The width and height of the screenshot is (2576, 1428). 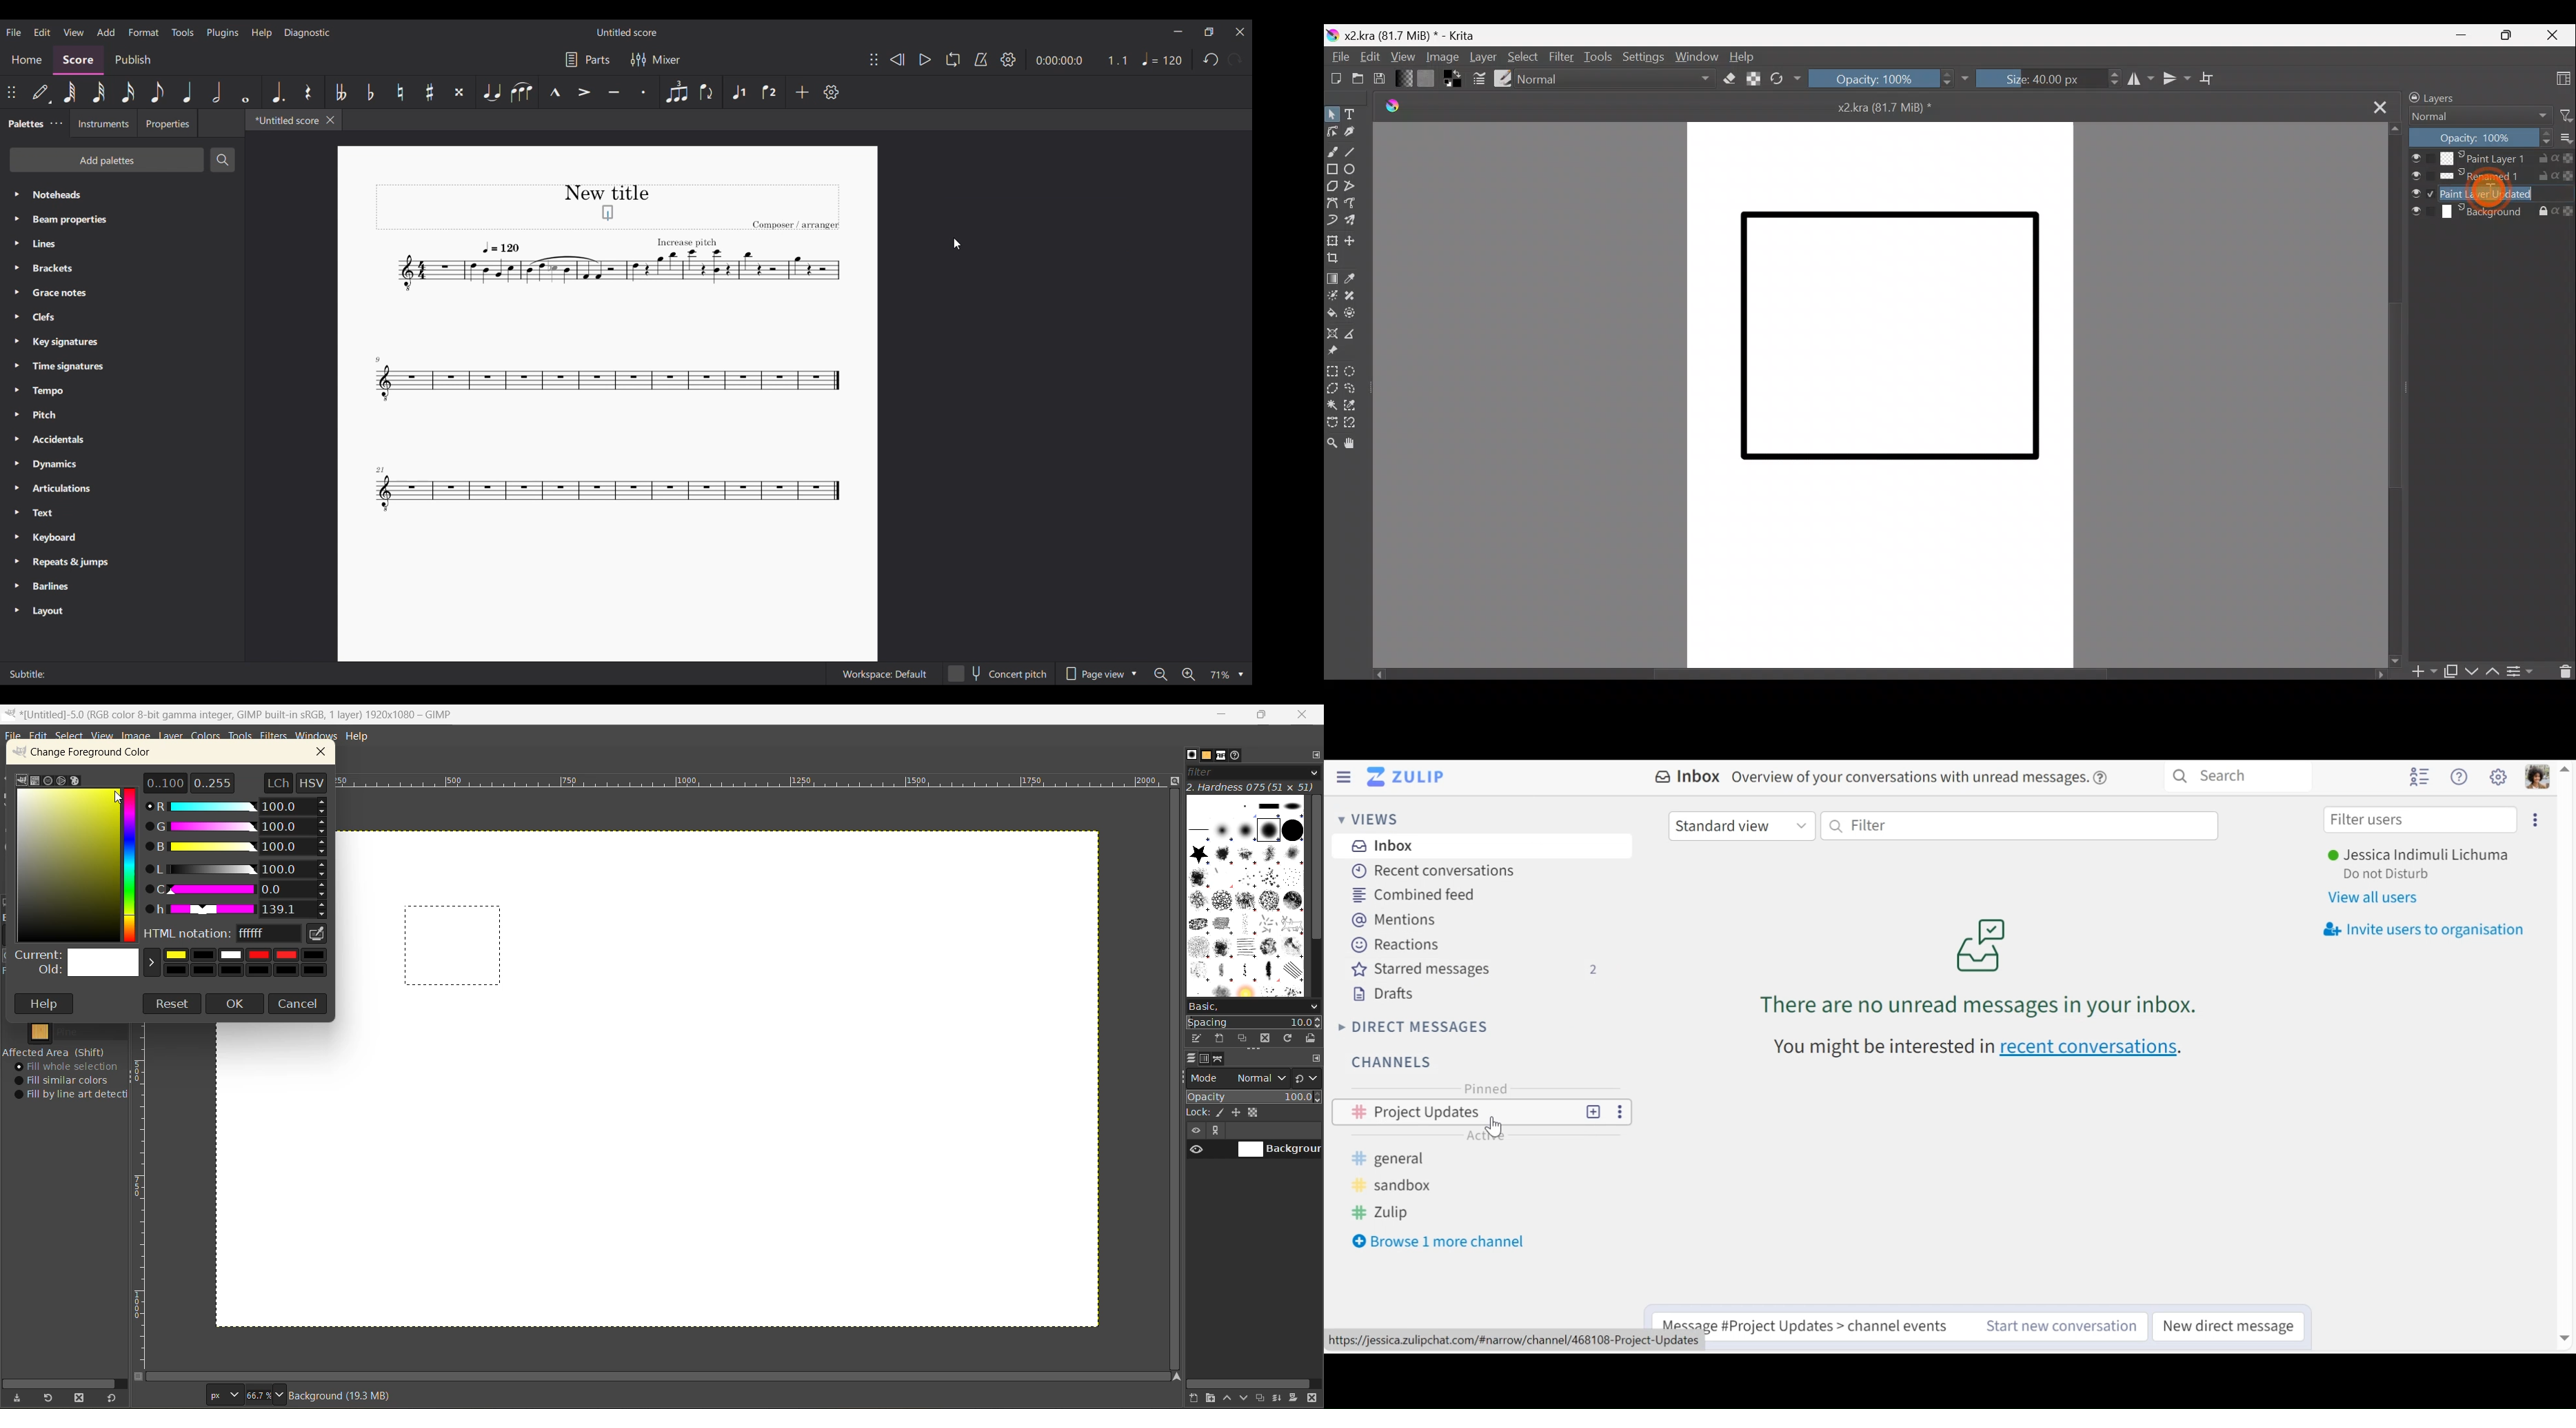 What do you see at coordinates (1244, 1038) in the screenshot?
I see `duplicate this brush` at bounding box center [1244, 1038].